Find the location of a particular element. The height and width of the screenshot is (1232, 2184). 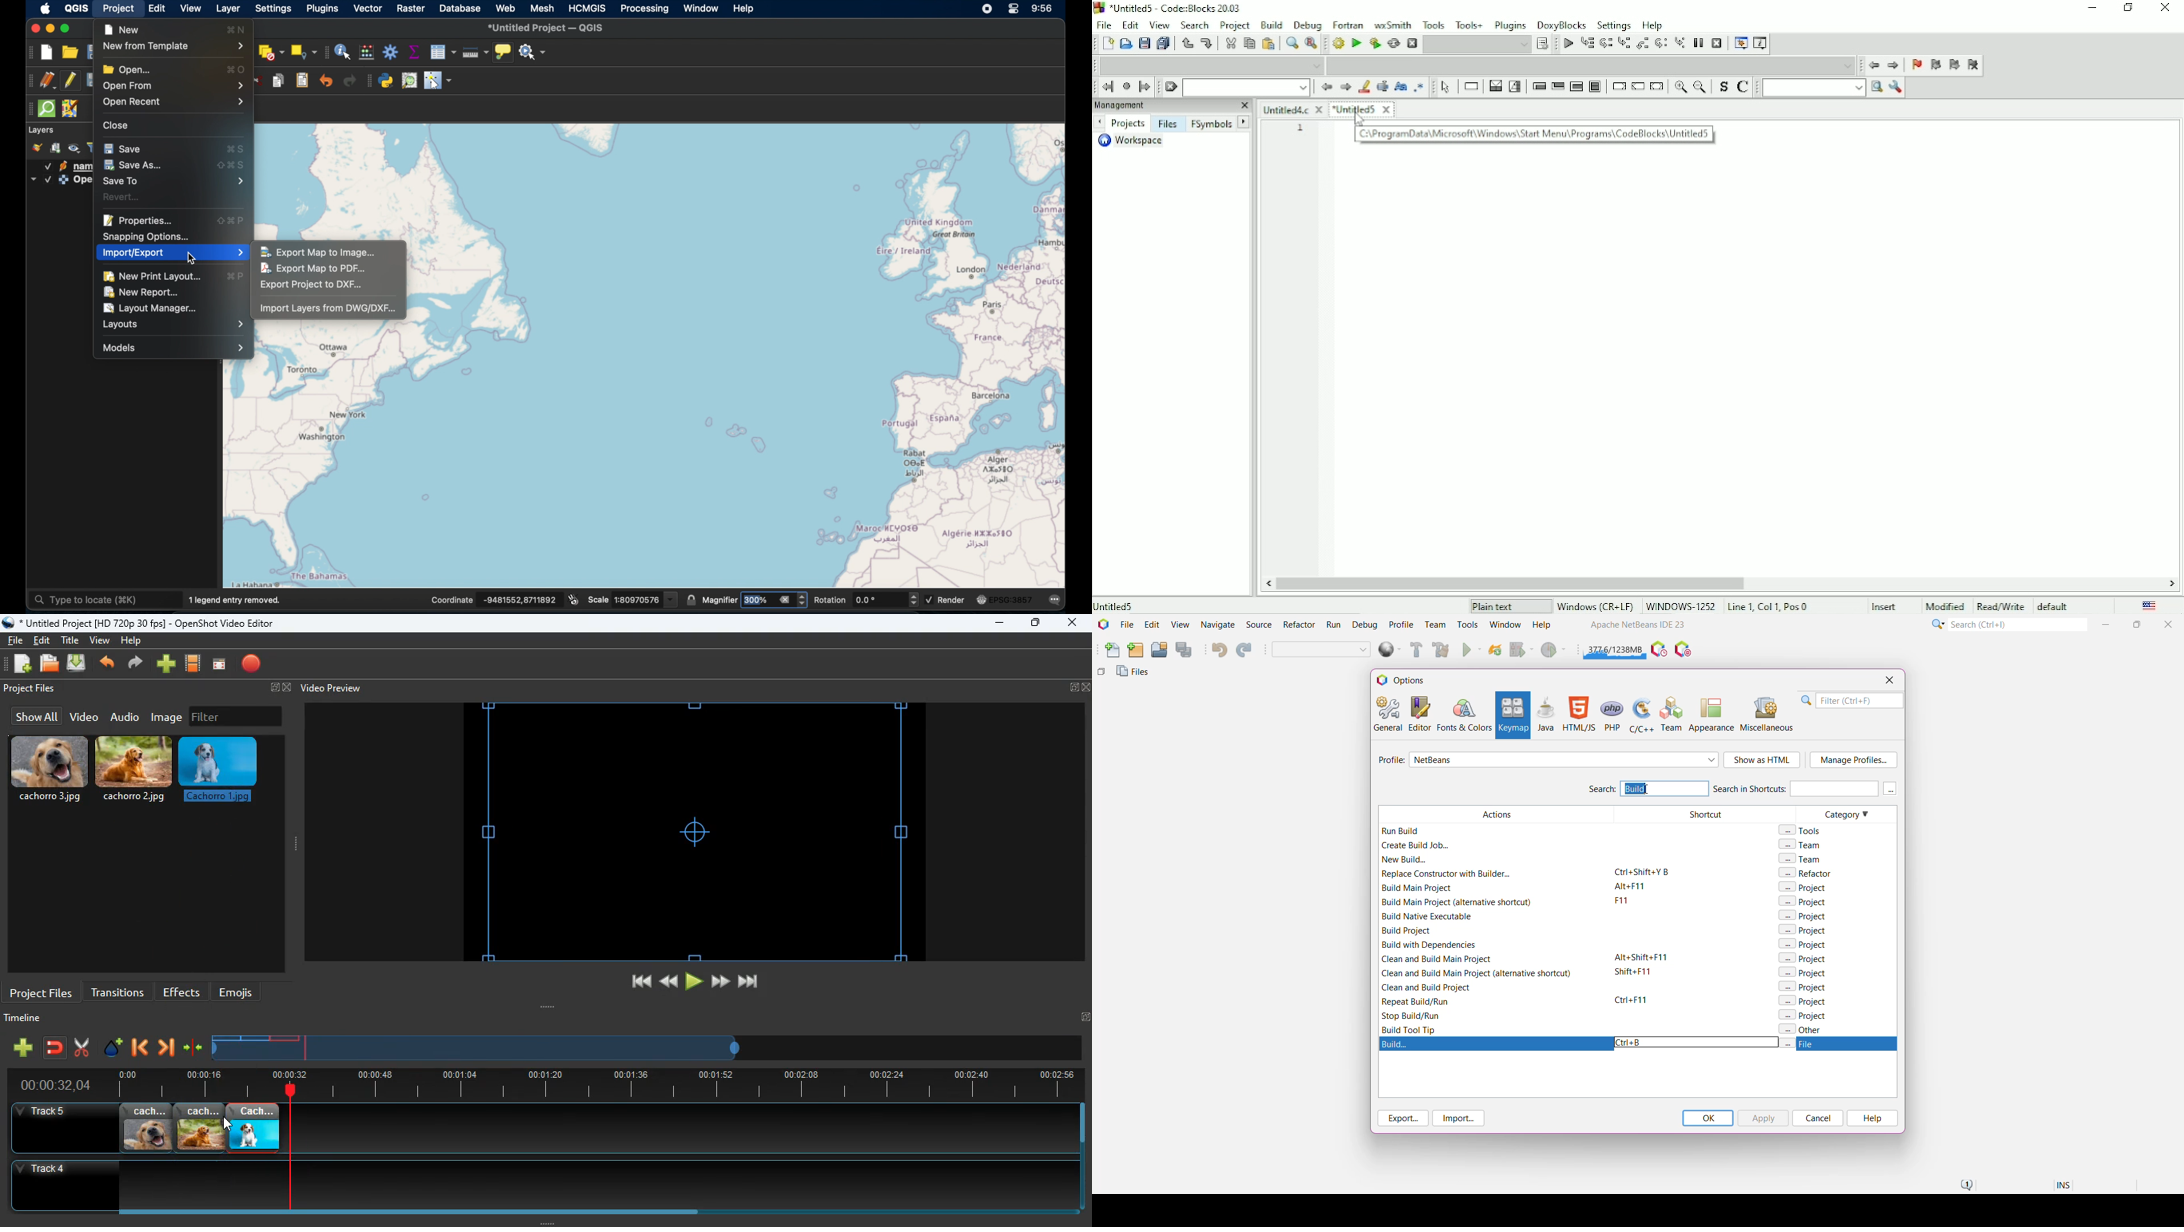

Search is located at coordinates (1195, 26).